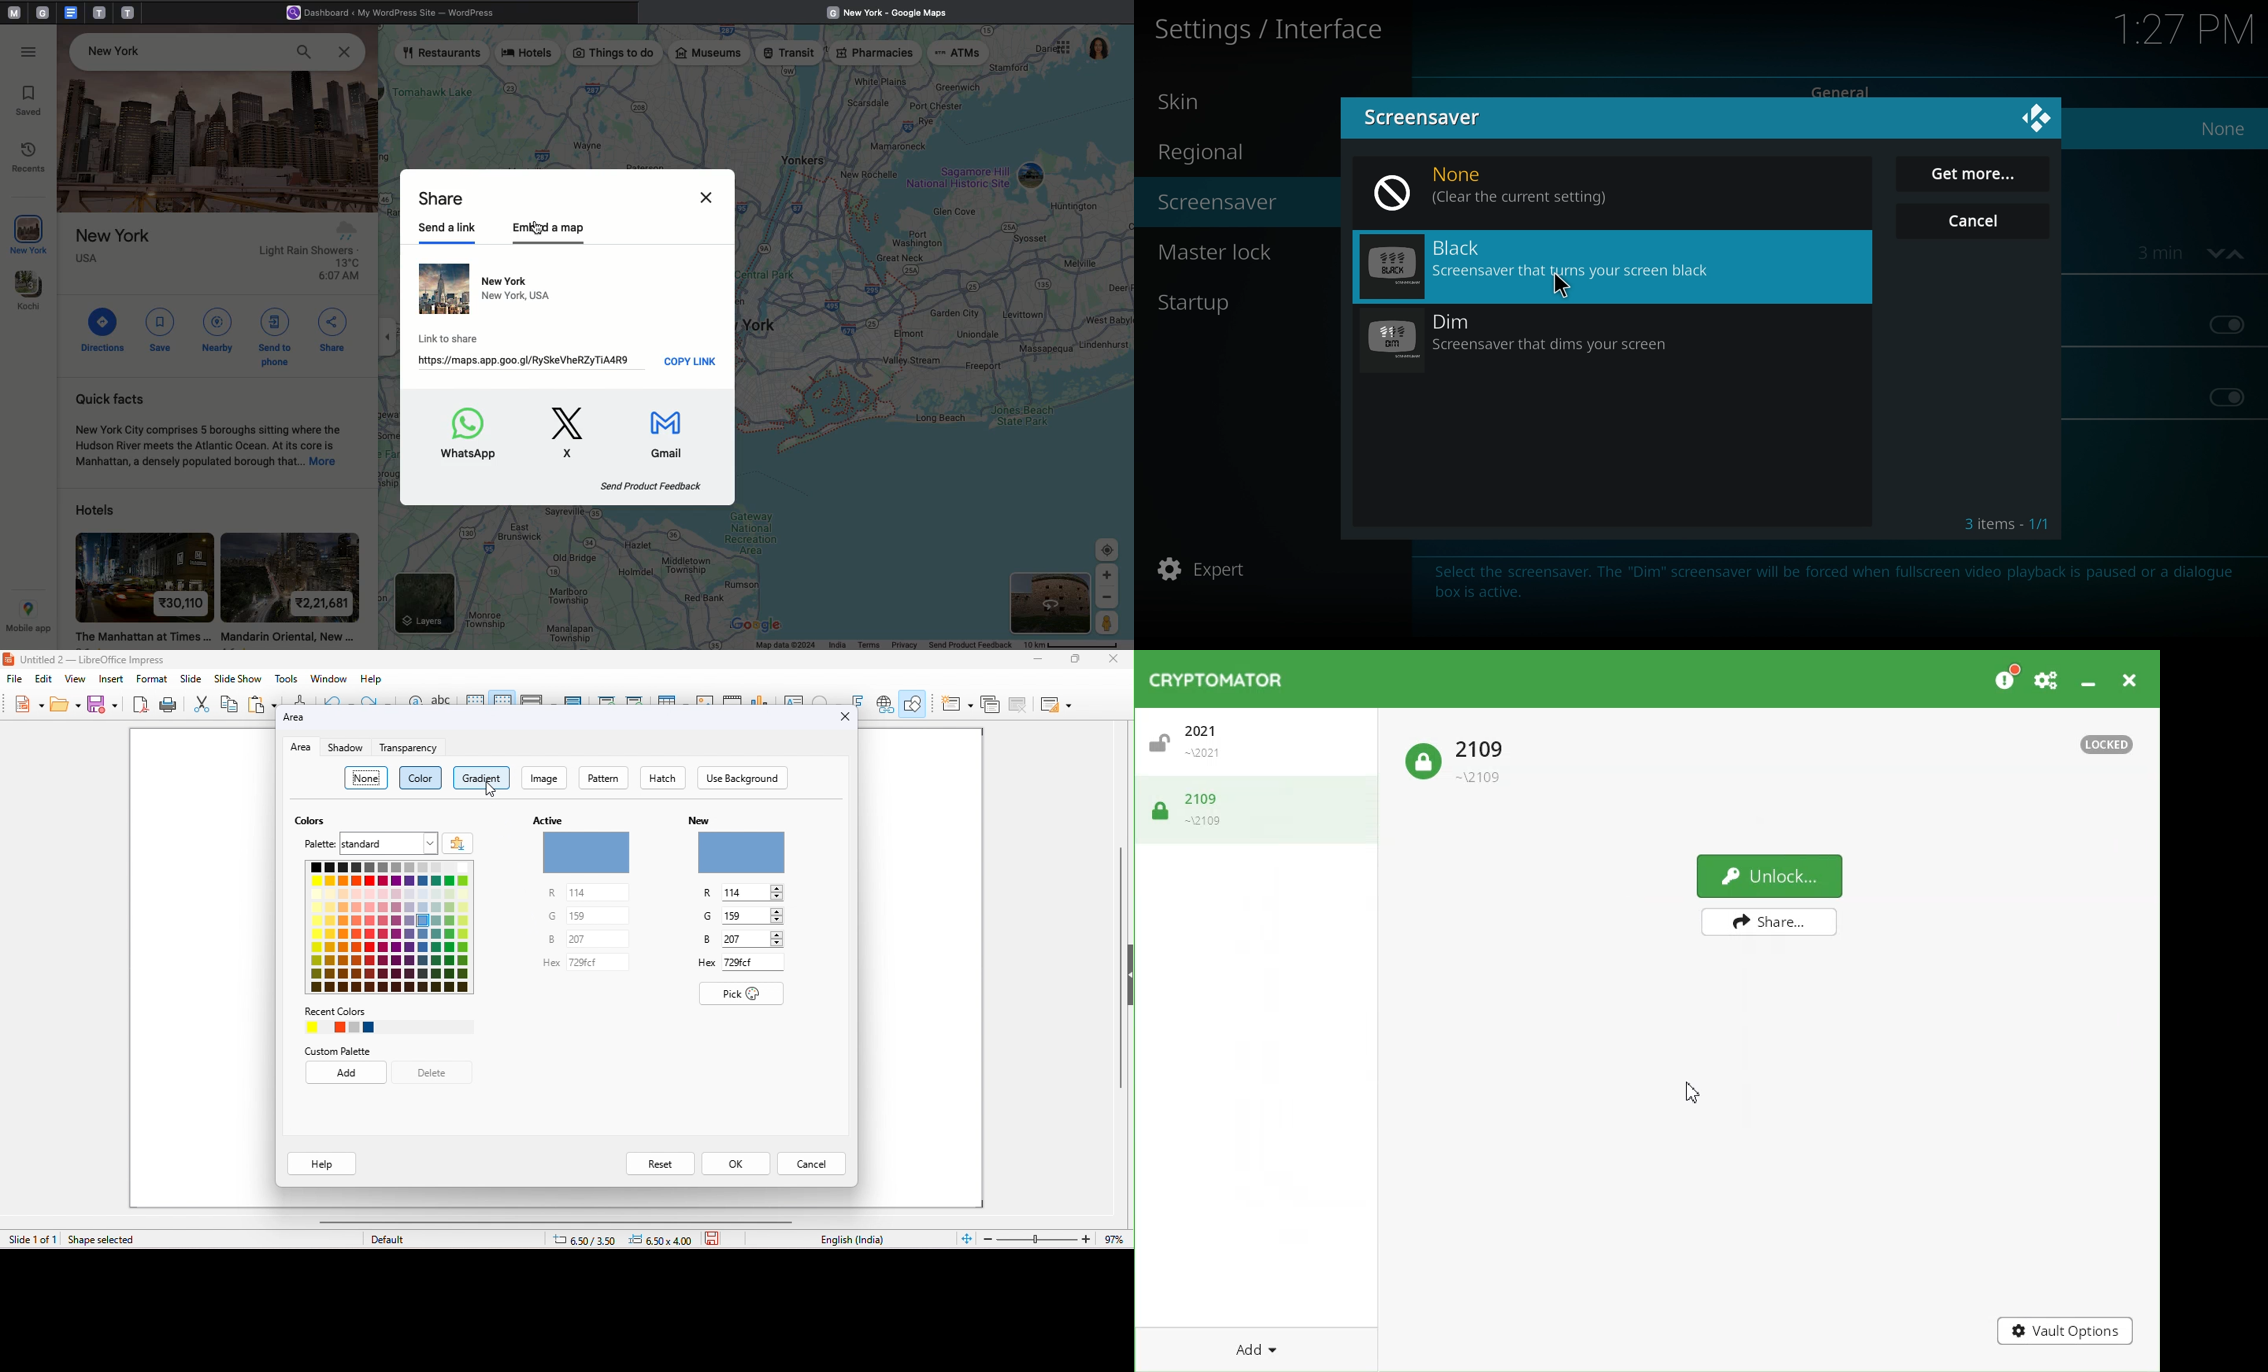 Image resolution: width=2268 pixels, height=1372 pixels. I want to click on hatch, so click(662, 778).